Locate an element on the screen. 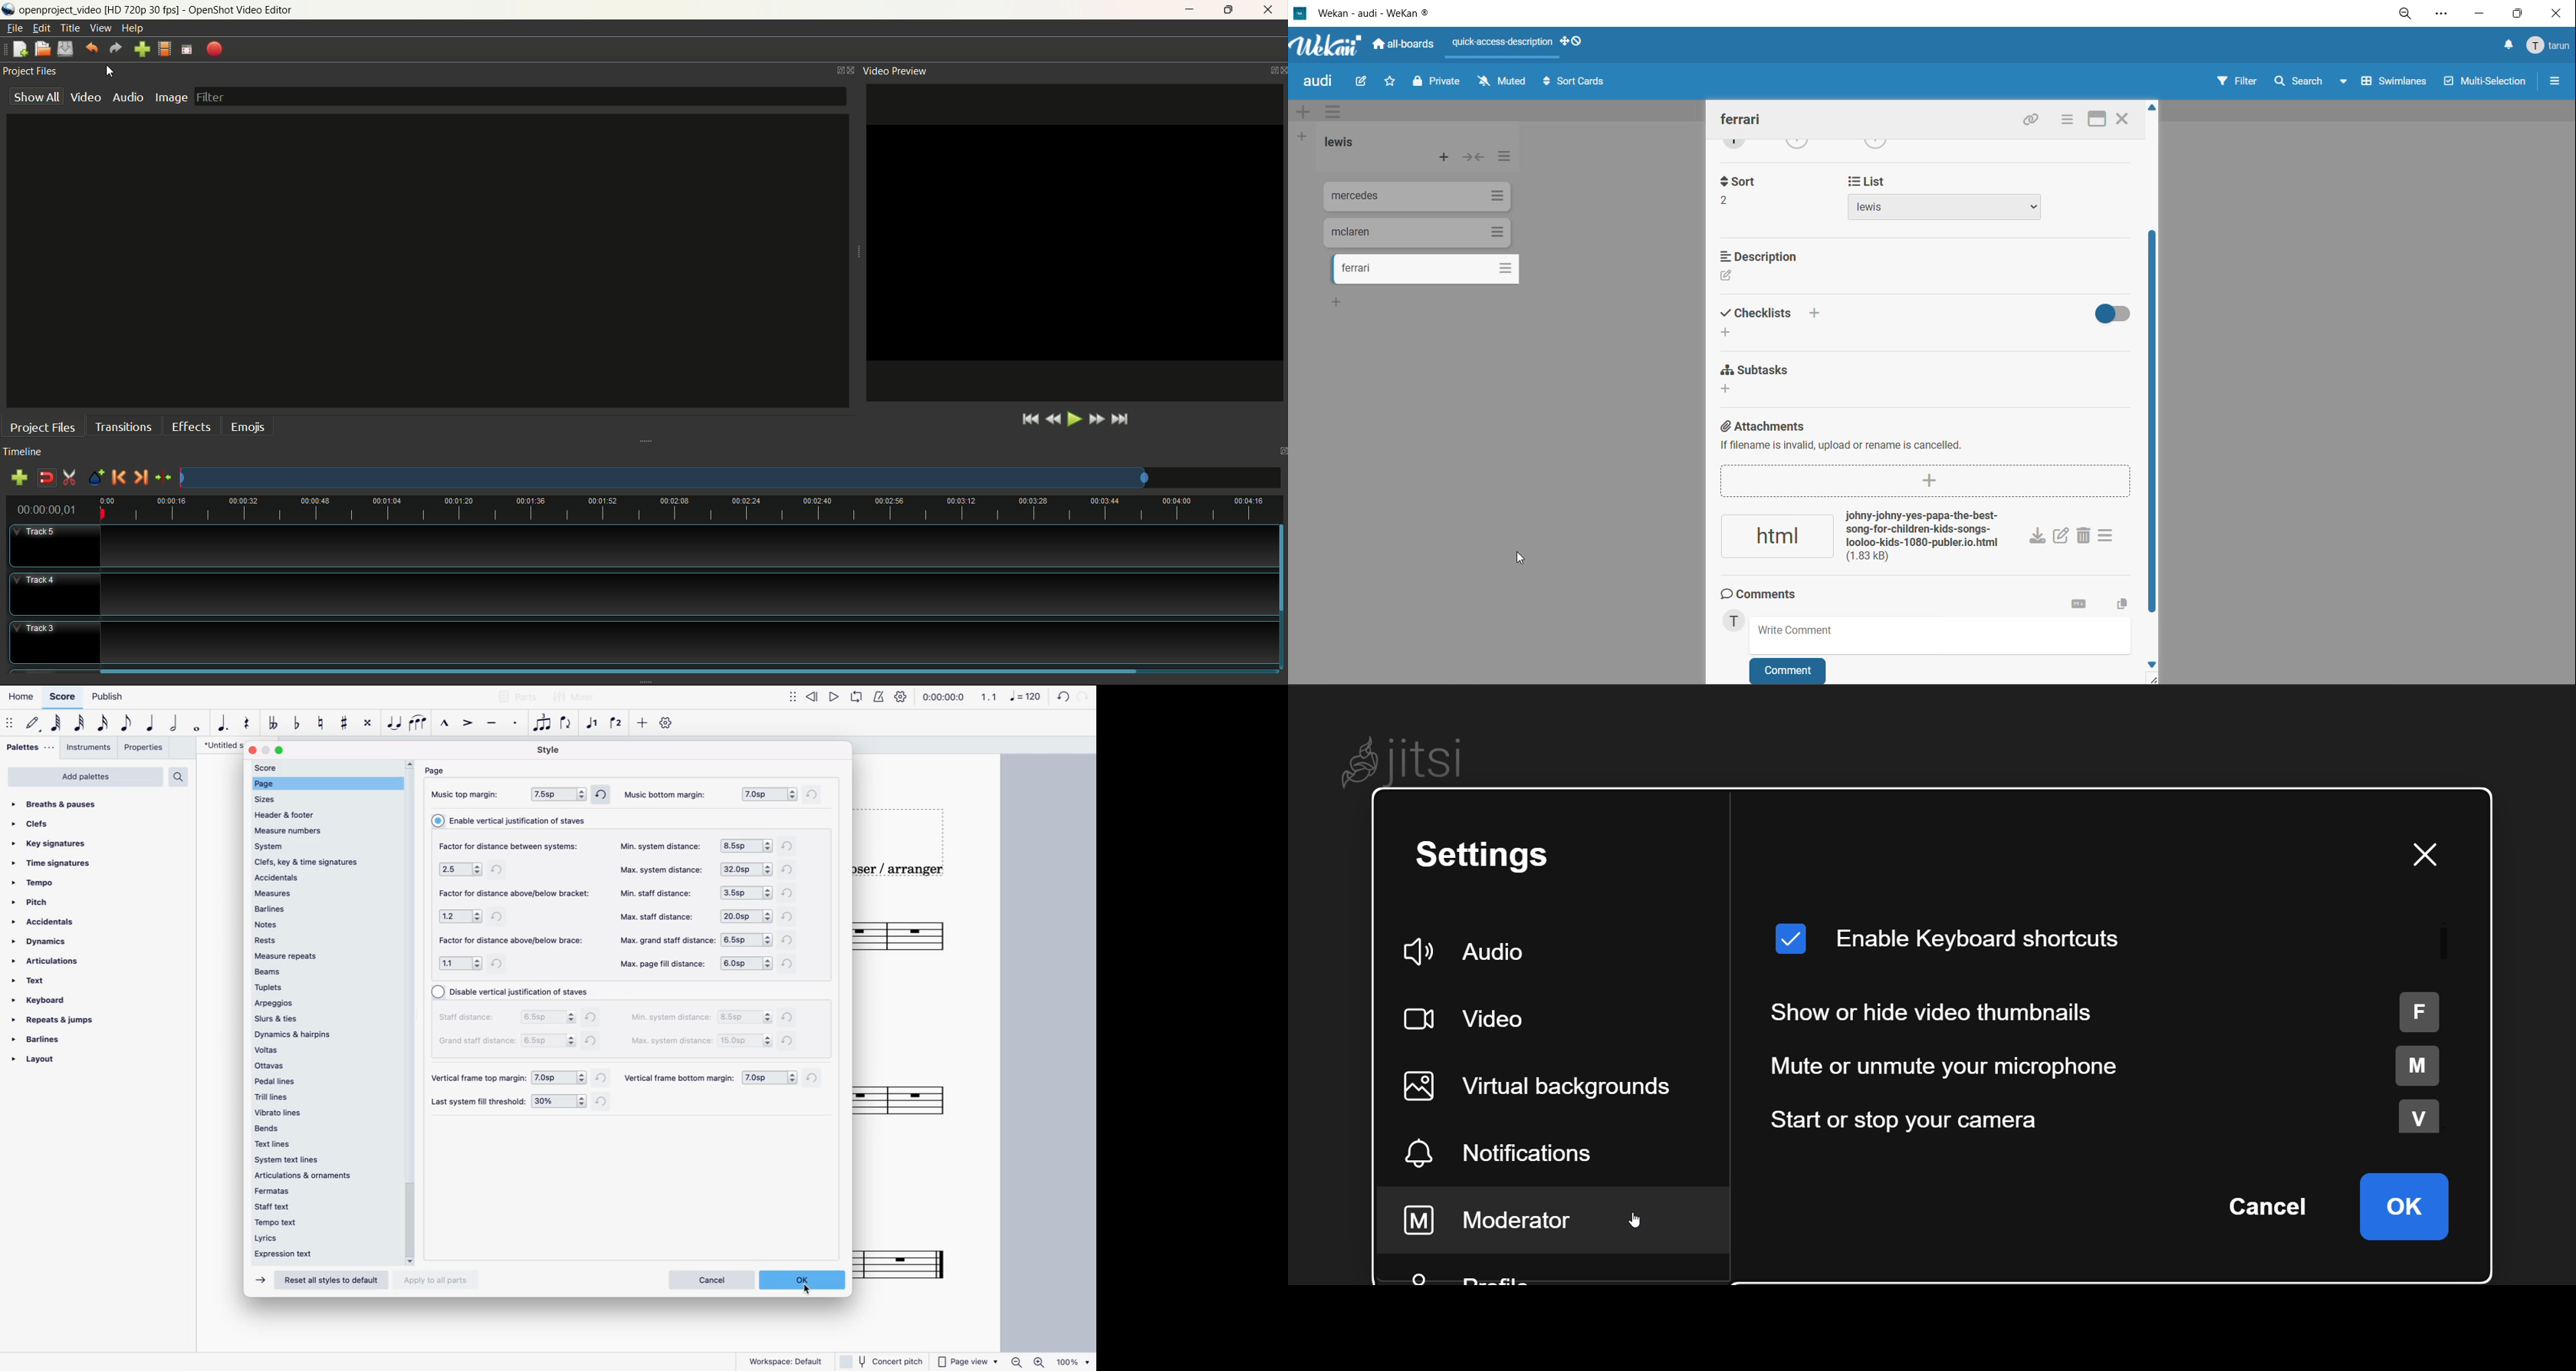 Image resolution: width=2576 pixels, height=1372 pixels. rest is located at coordinates (246, 724).